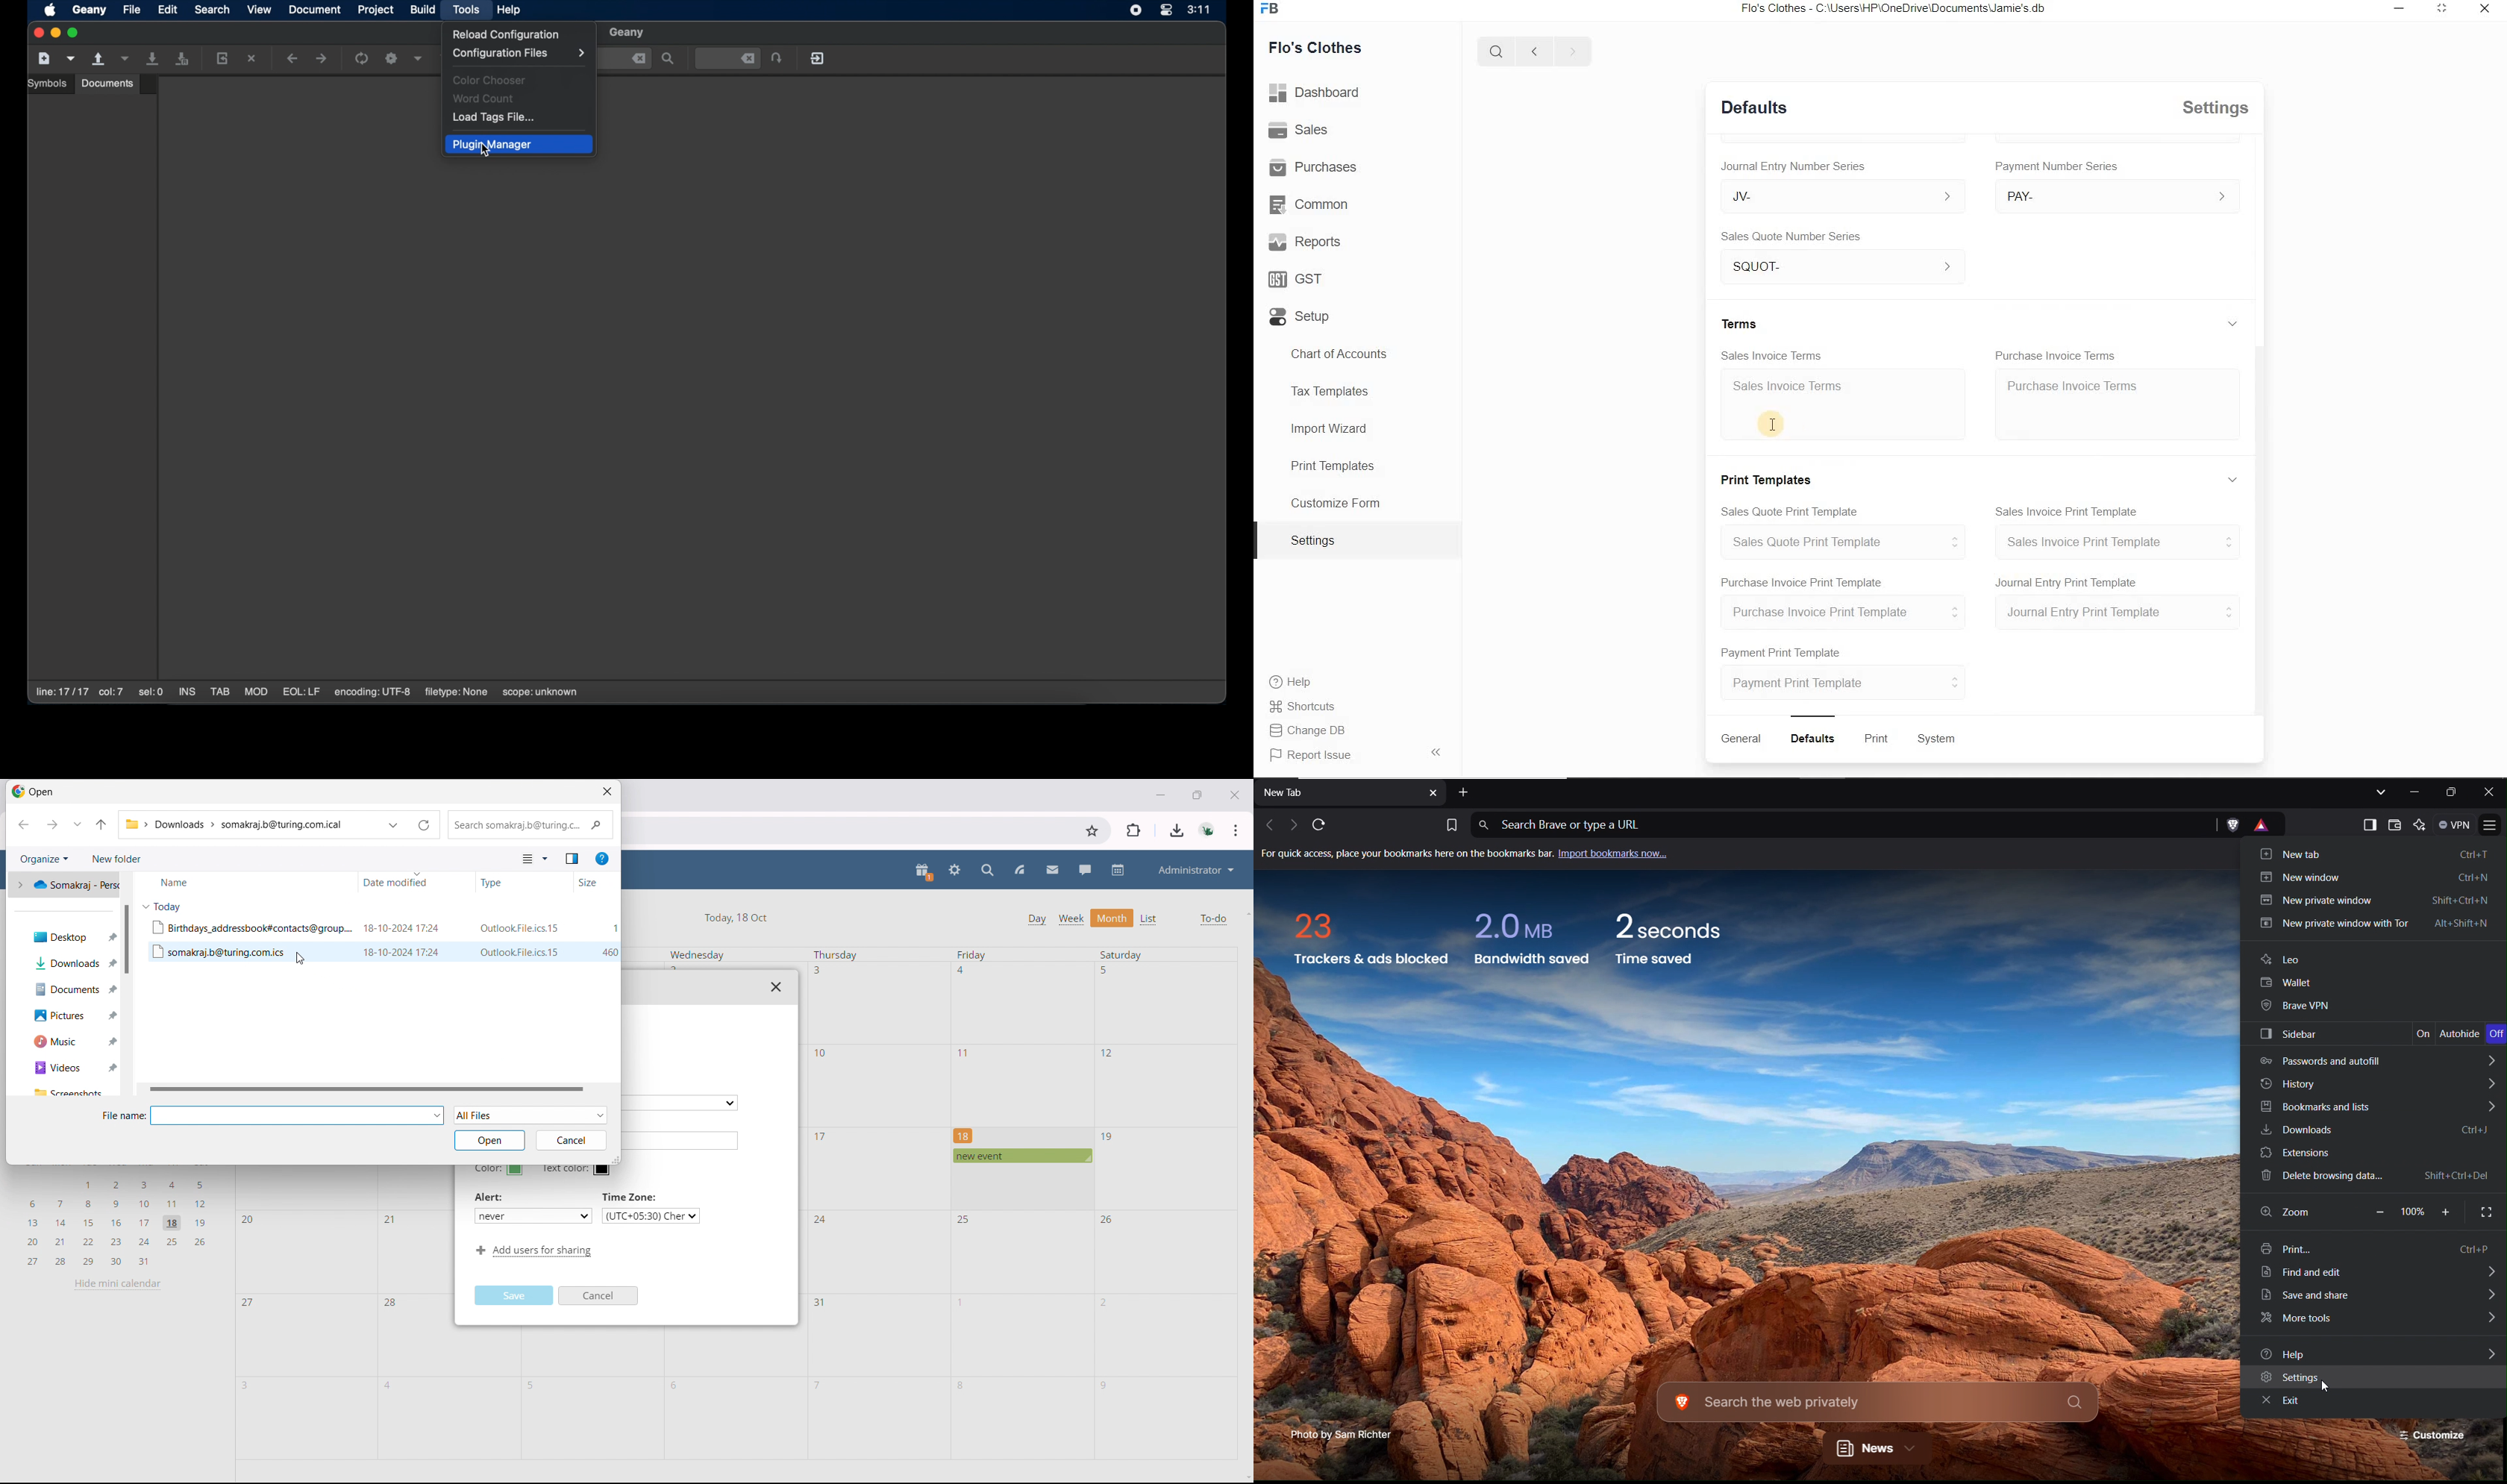 Image resolution: width=2520 pixels, height=1484 pixels. What do you see at coordinates (1303, 707) in the screenshot?
I see `Shortcuts` at bounding box center [1303, 707].